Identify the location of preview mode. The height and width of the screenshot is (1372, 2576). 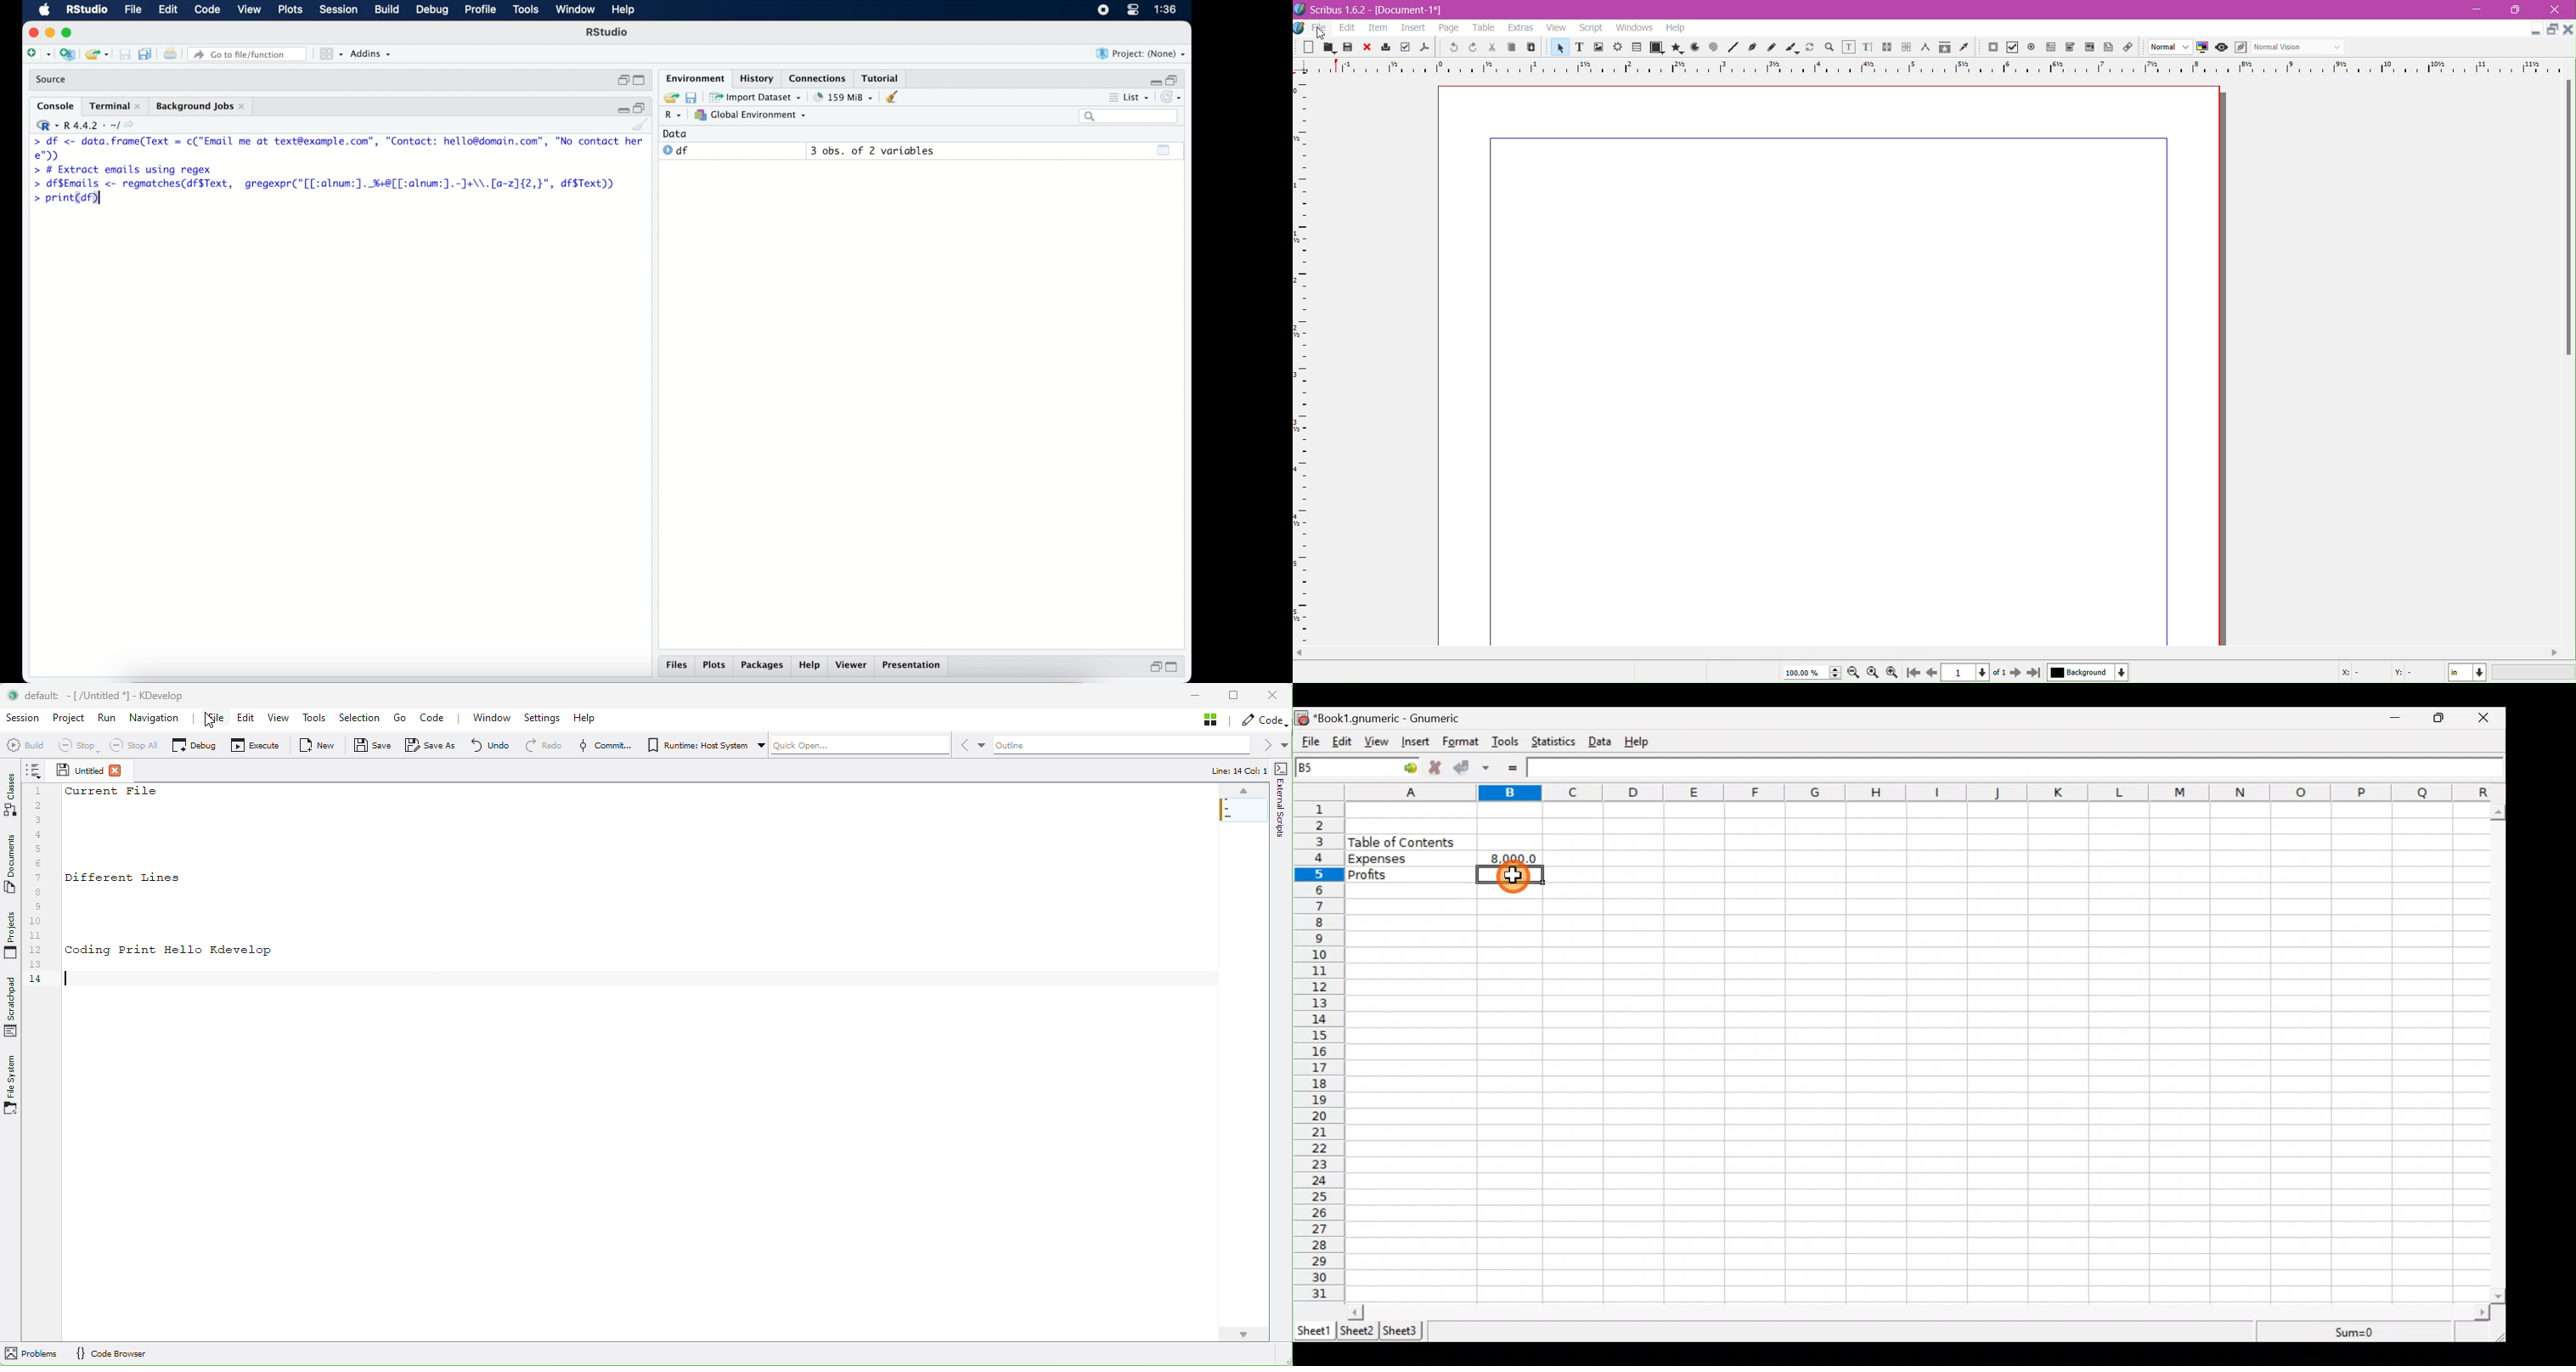
(2221, 48).